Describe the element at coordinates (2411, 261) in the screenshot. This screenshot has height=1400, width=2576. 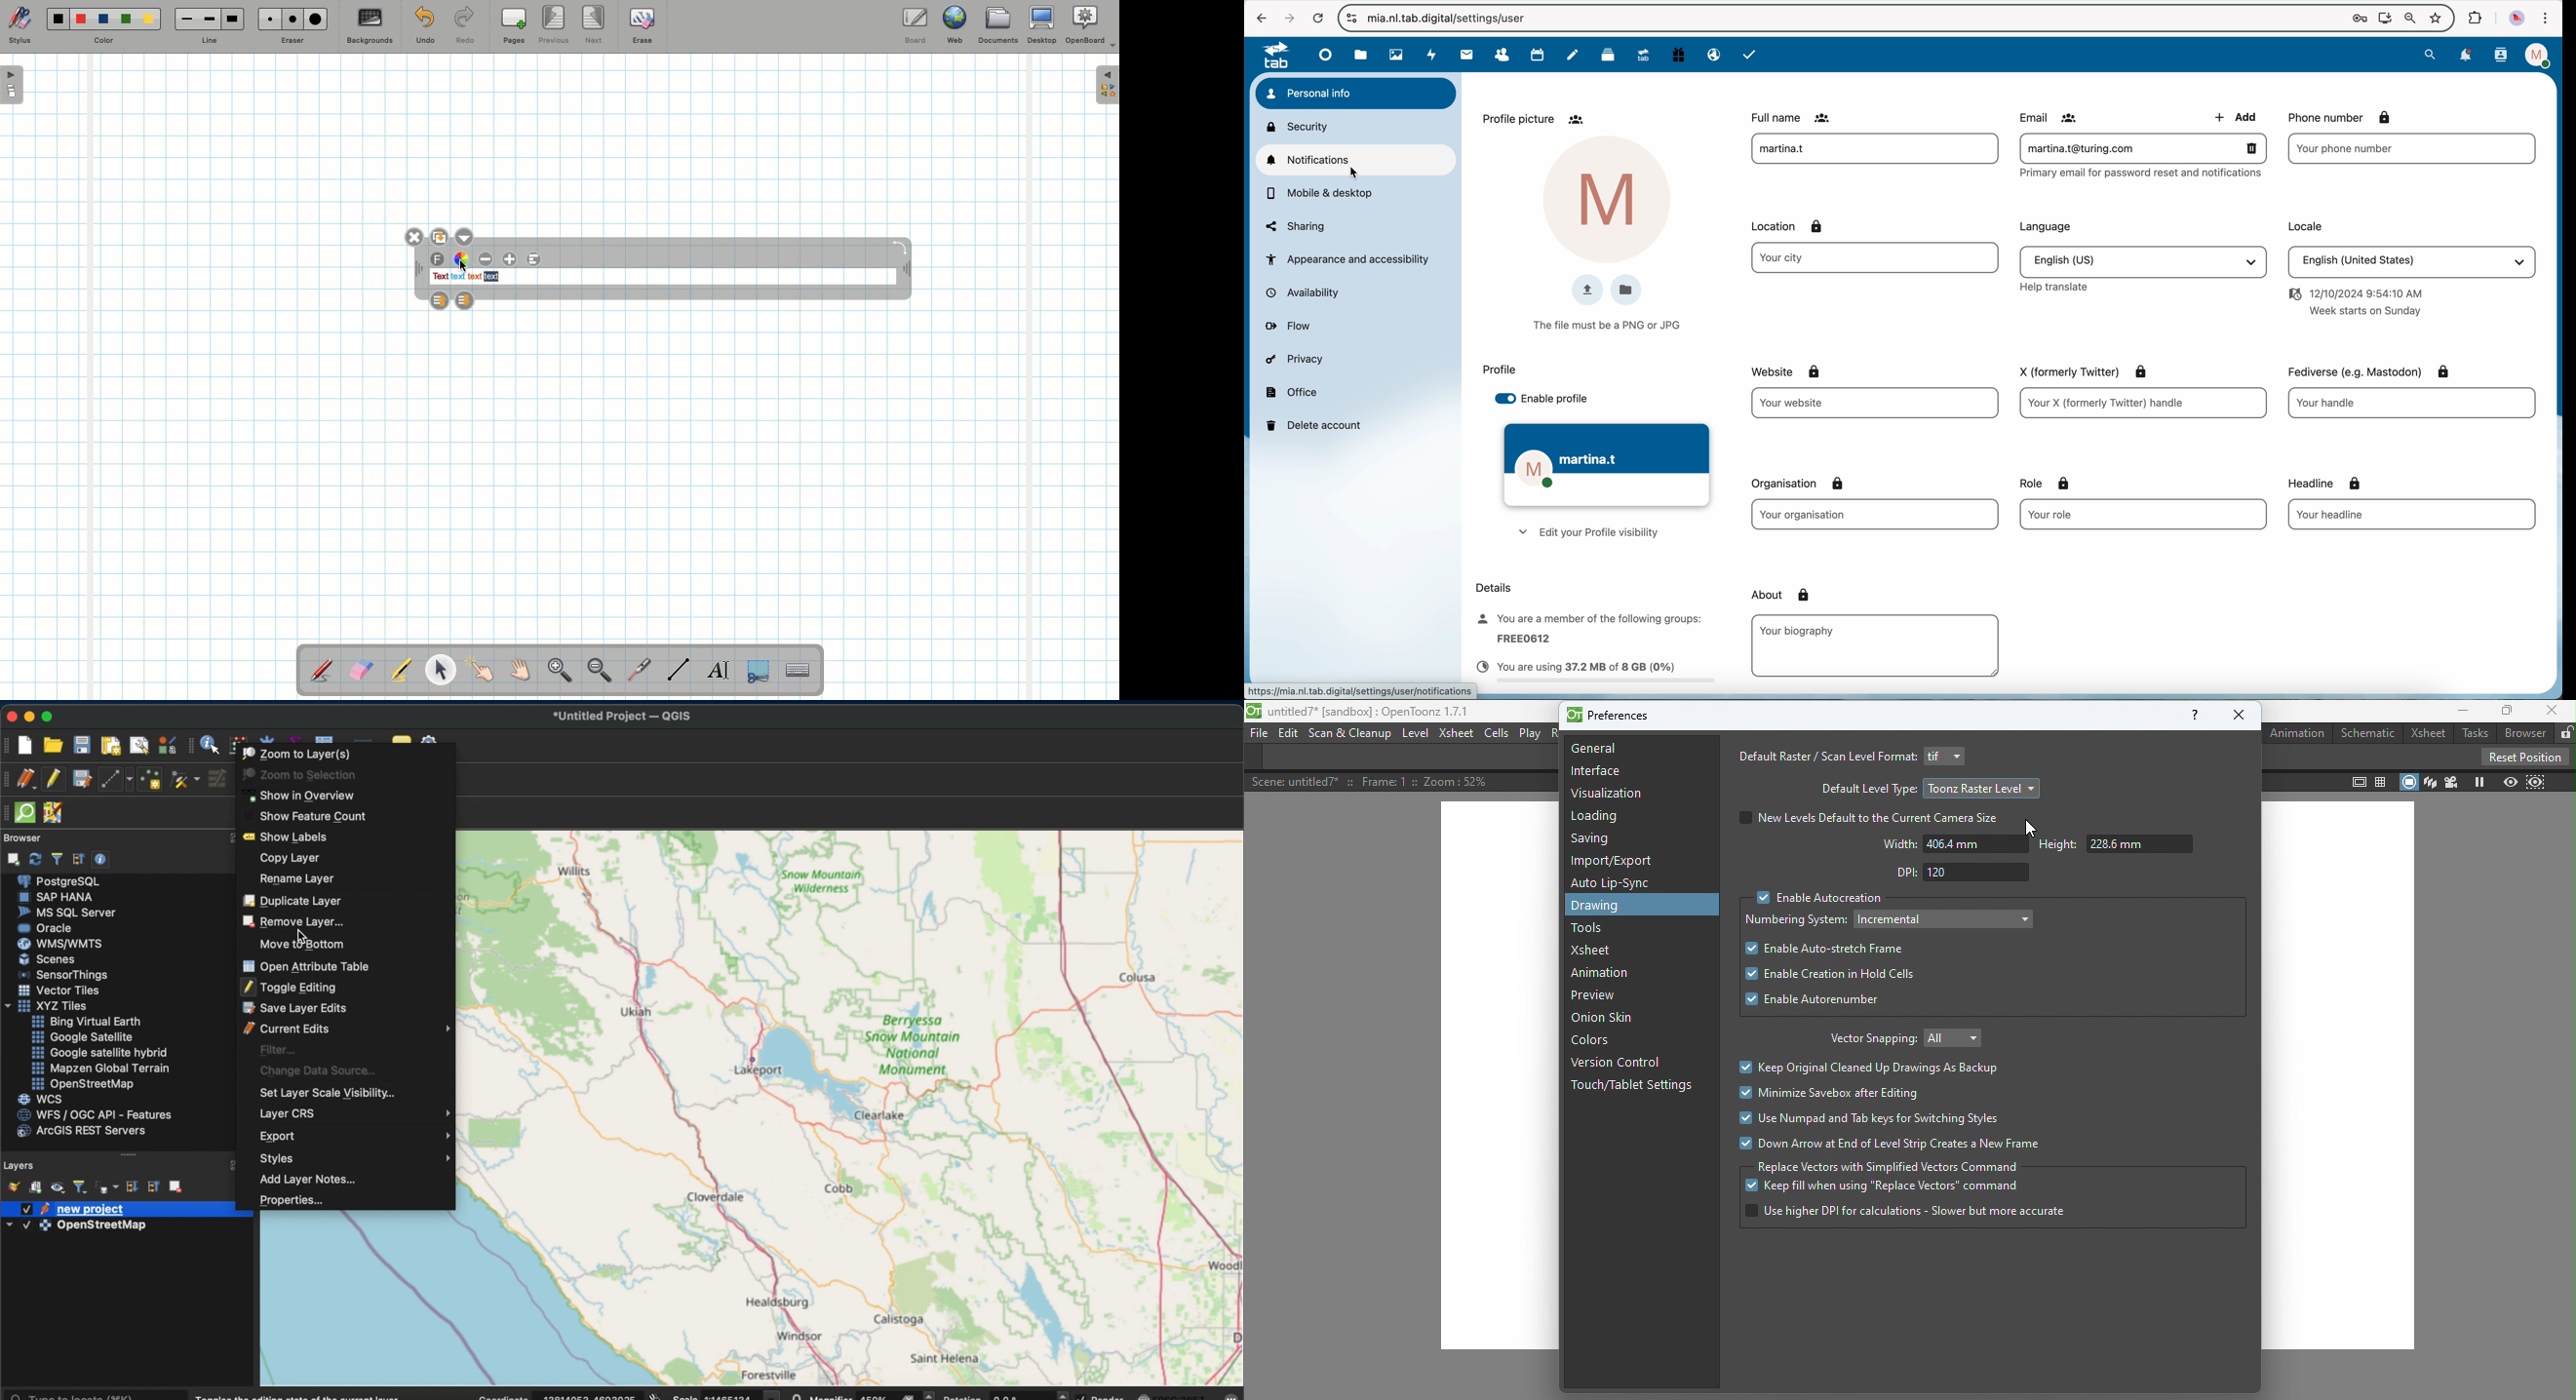
I see `locale language` at that location.